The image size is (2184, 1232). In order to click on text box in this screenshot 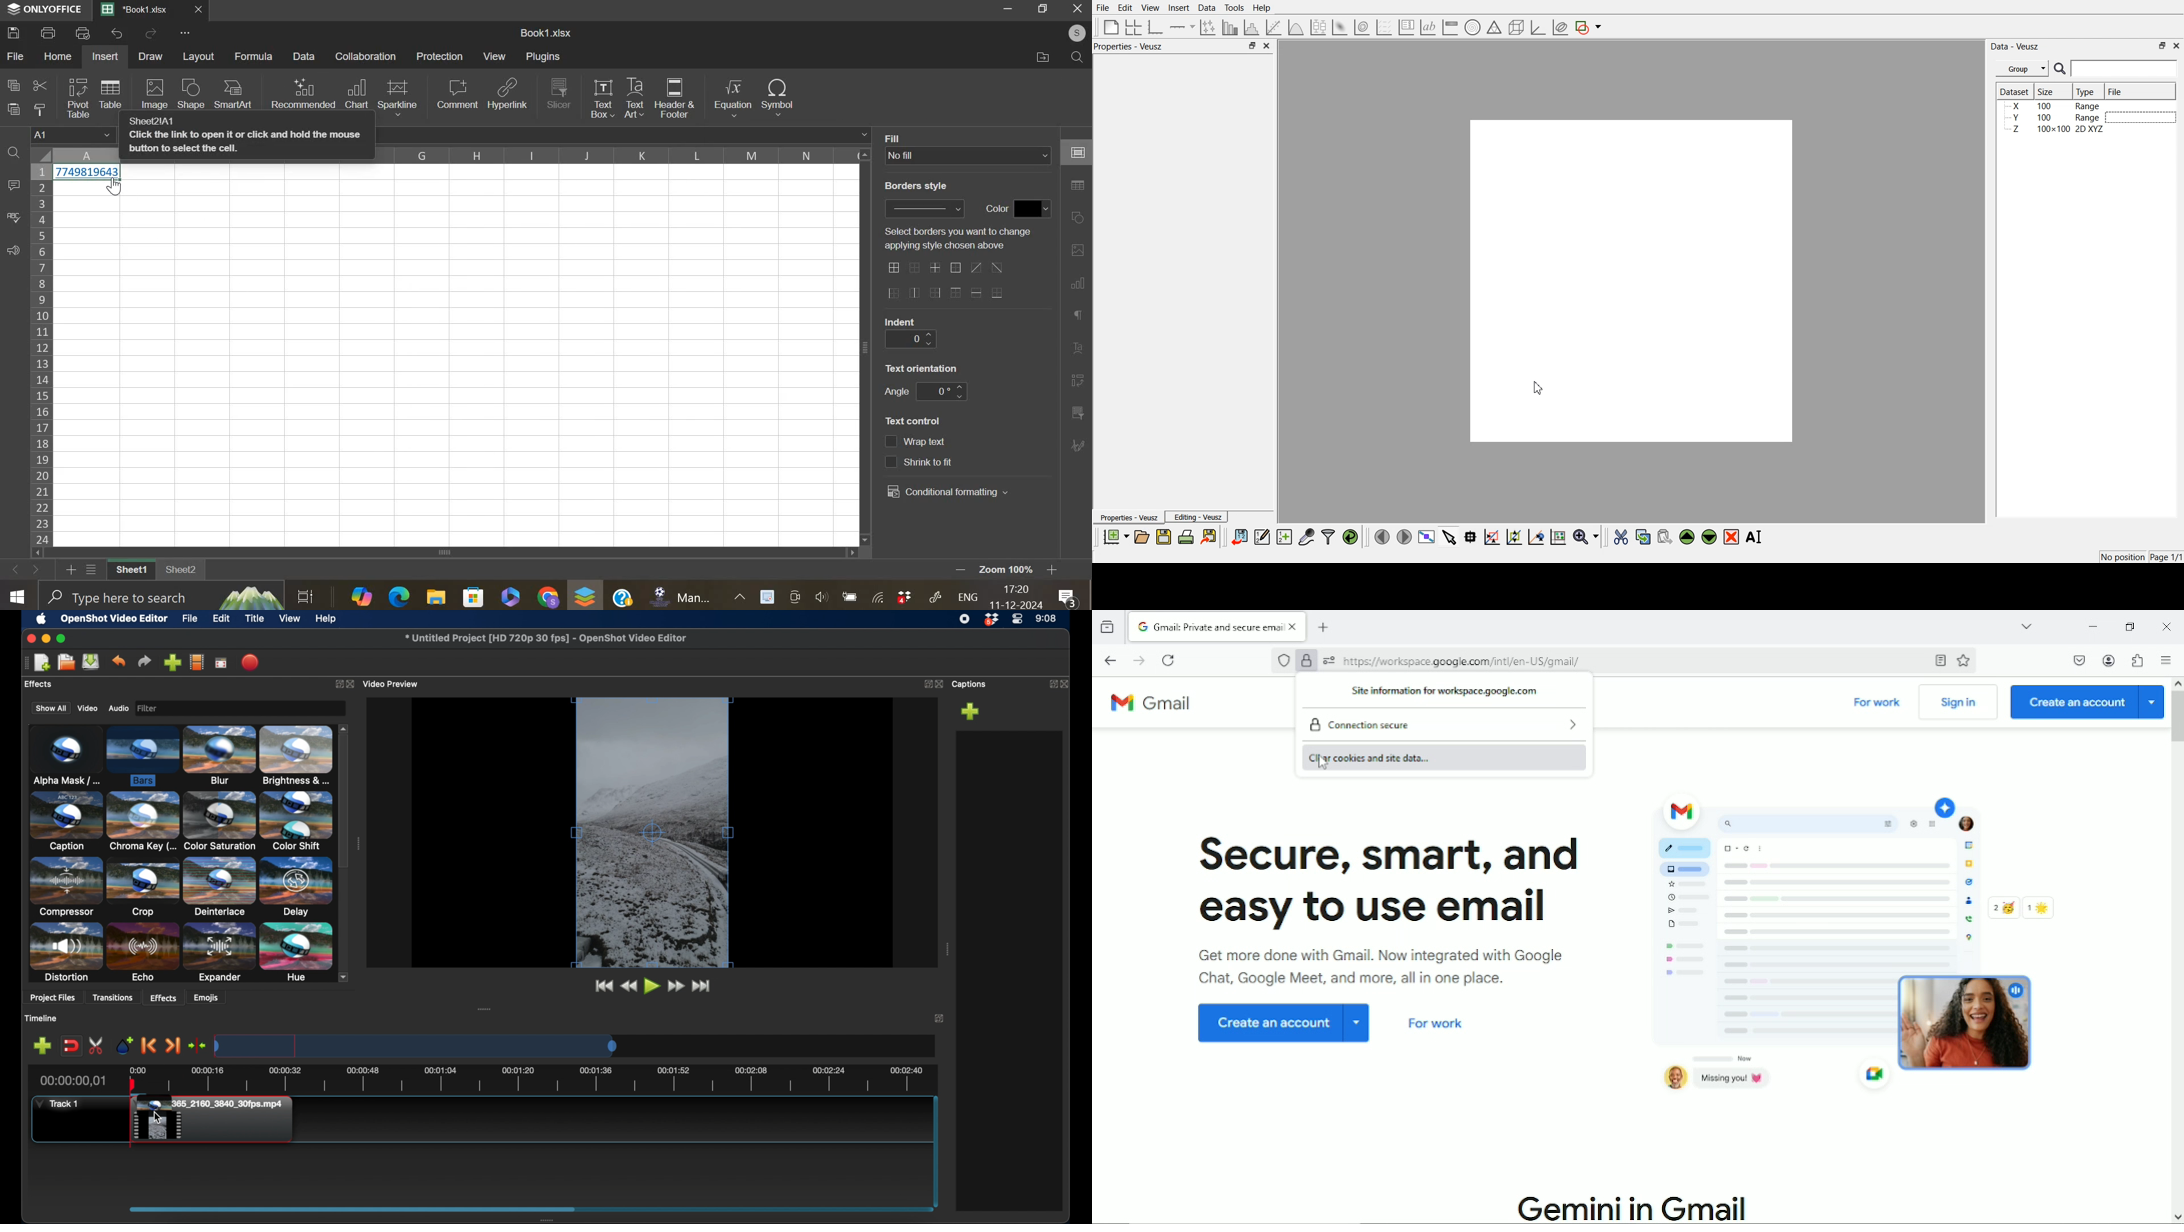, I will do `click(601, 98)`.